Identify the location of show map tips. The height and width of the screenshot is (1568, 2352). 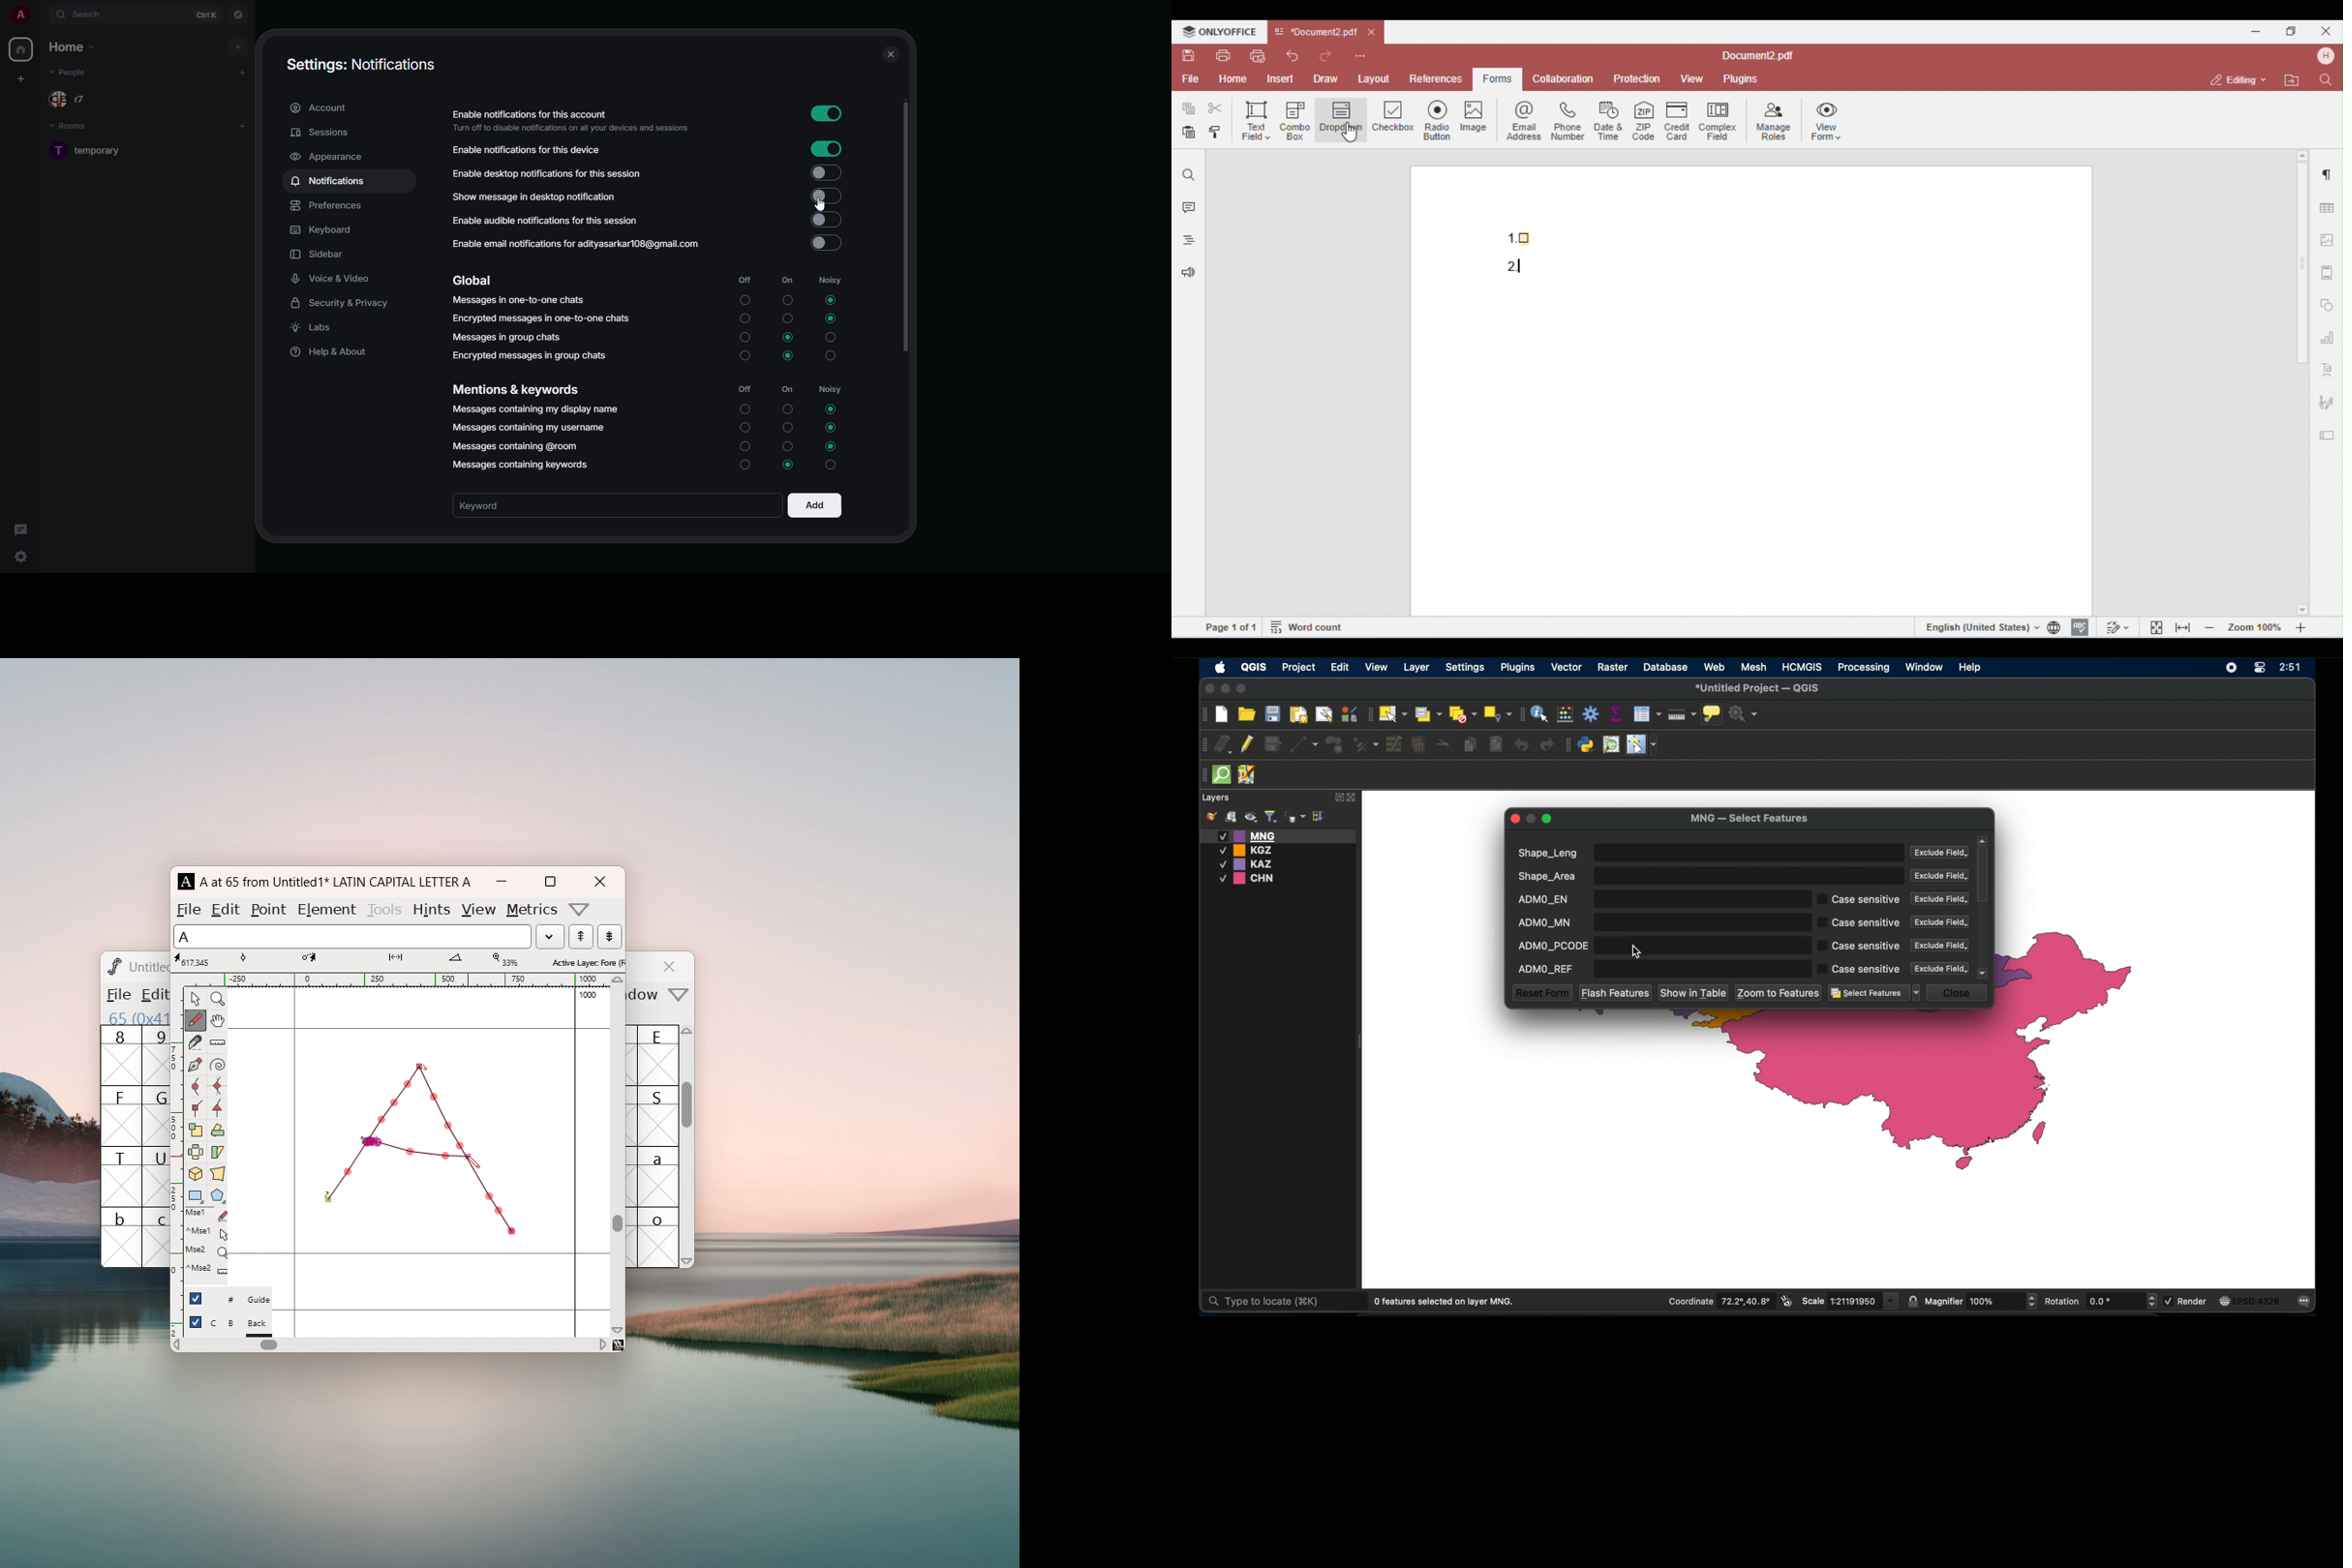
(1713, 715).